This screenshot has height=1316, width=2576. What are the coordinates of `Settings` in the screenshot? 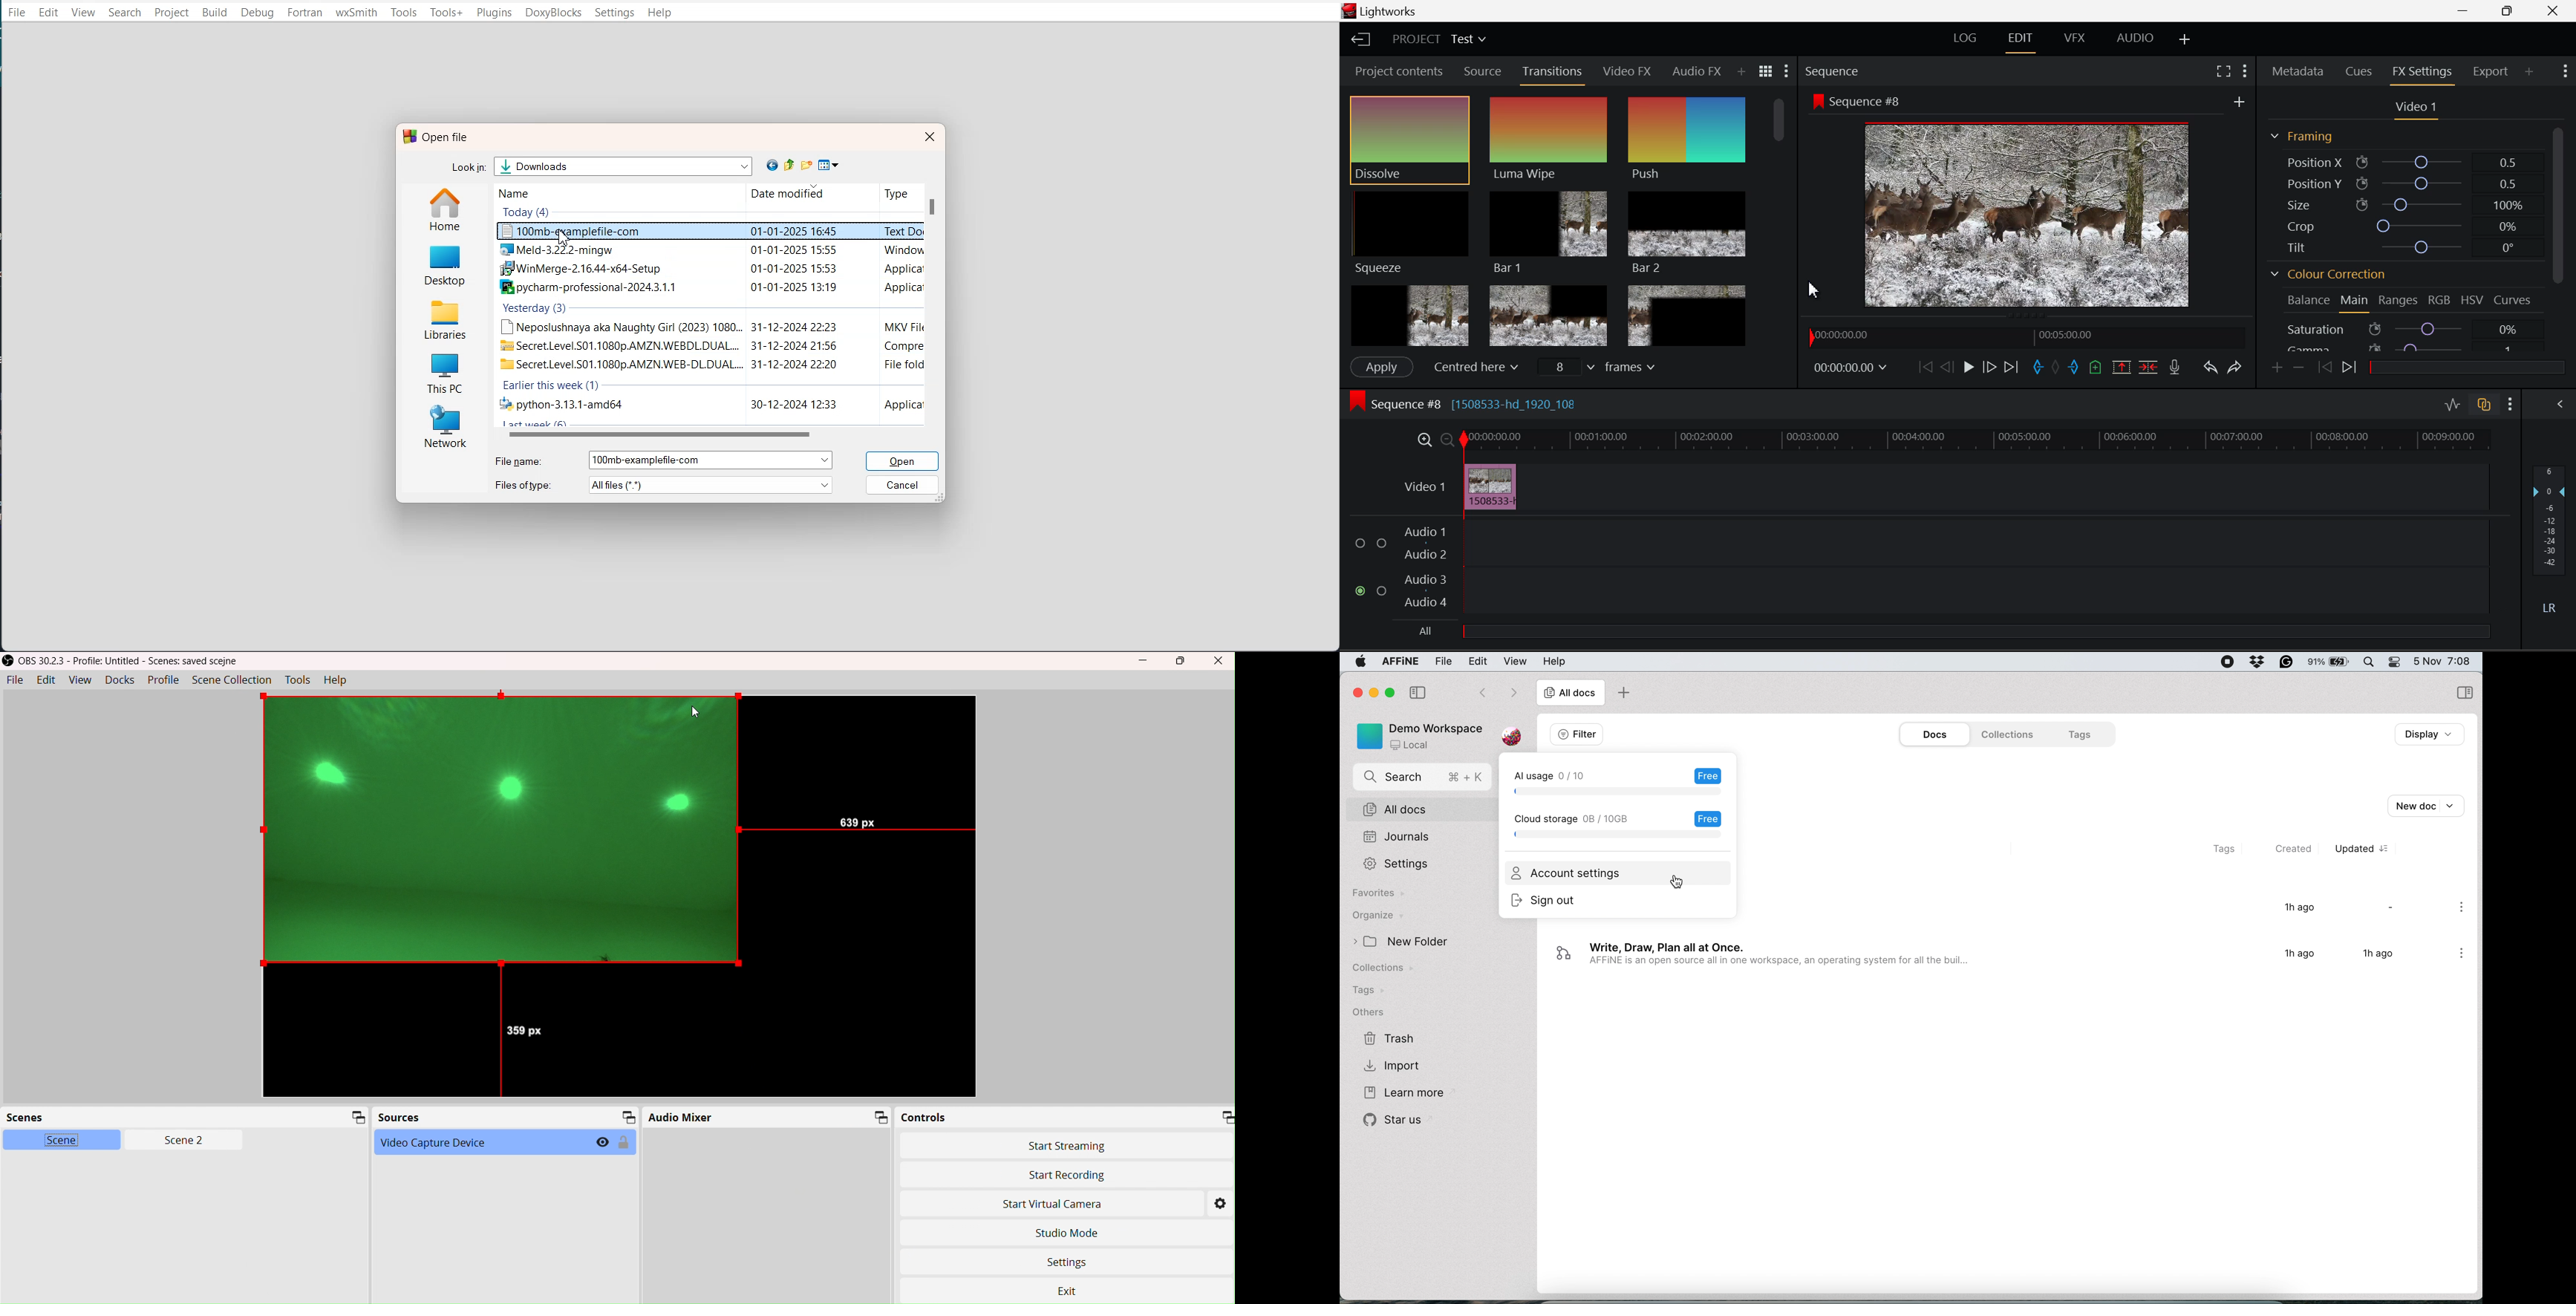 It's located at (1070, 1264).